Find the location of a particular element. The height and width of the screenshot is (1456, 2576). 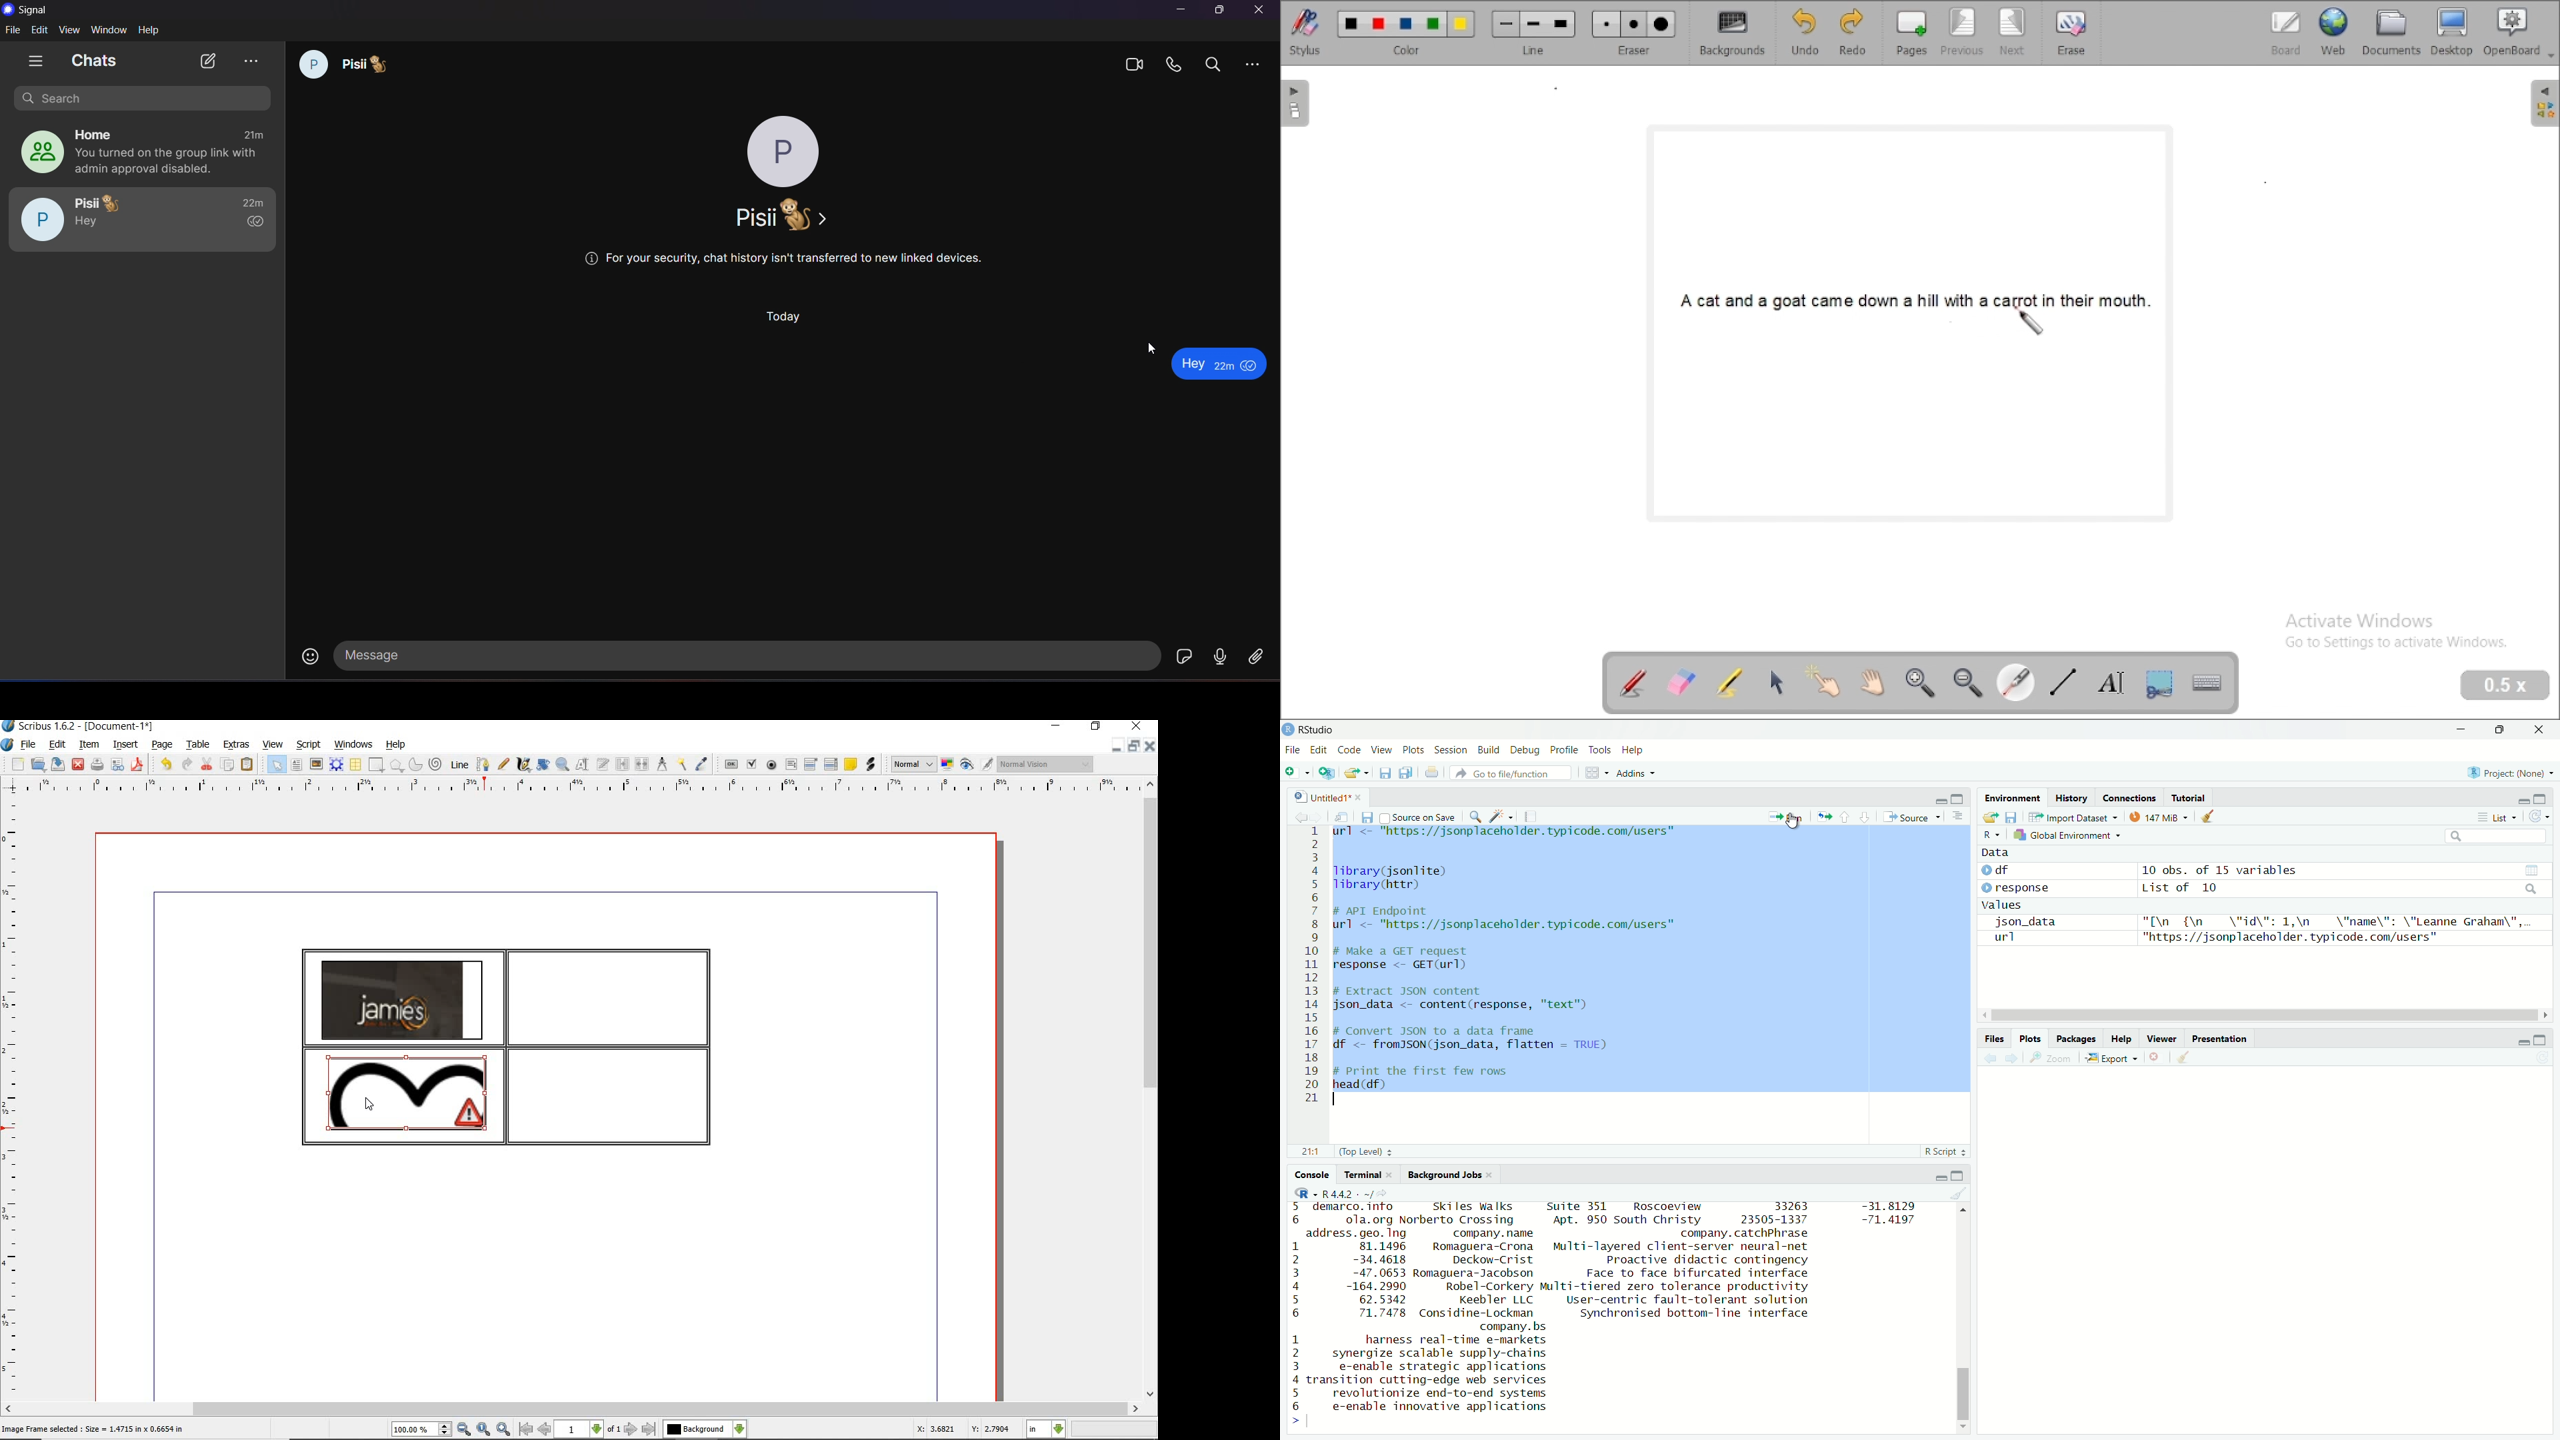

scroll page is located at coordinates (1873, 683).